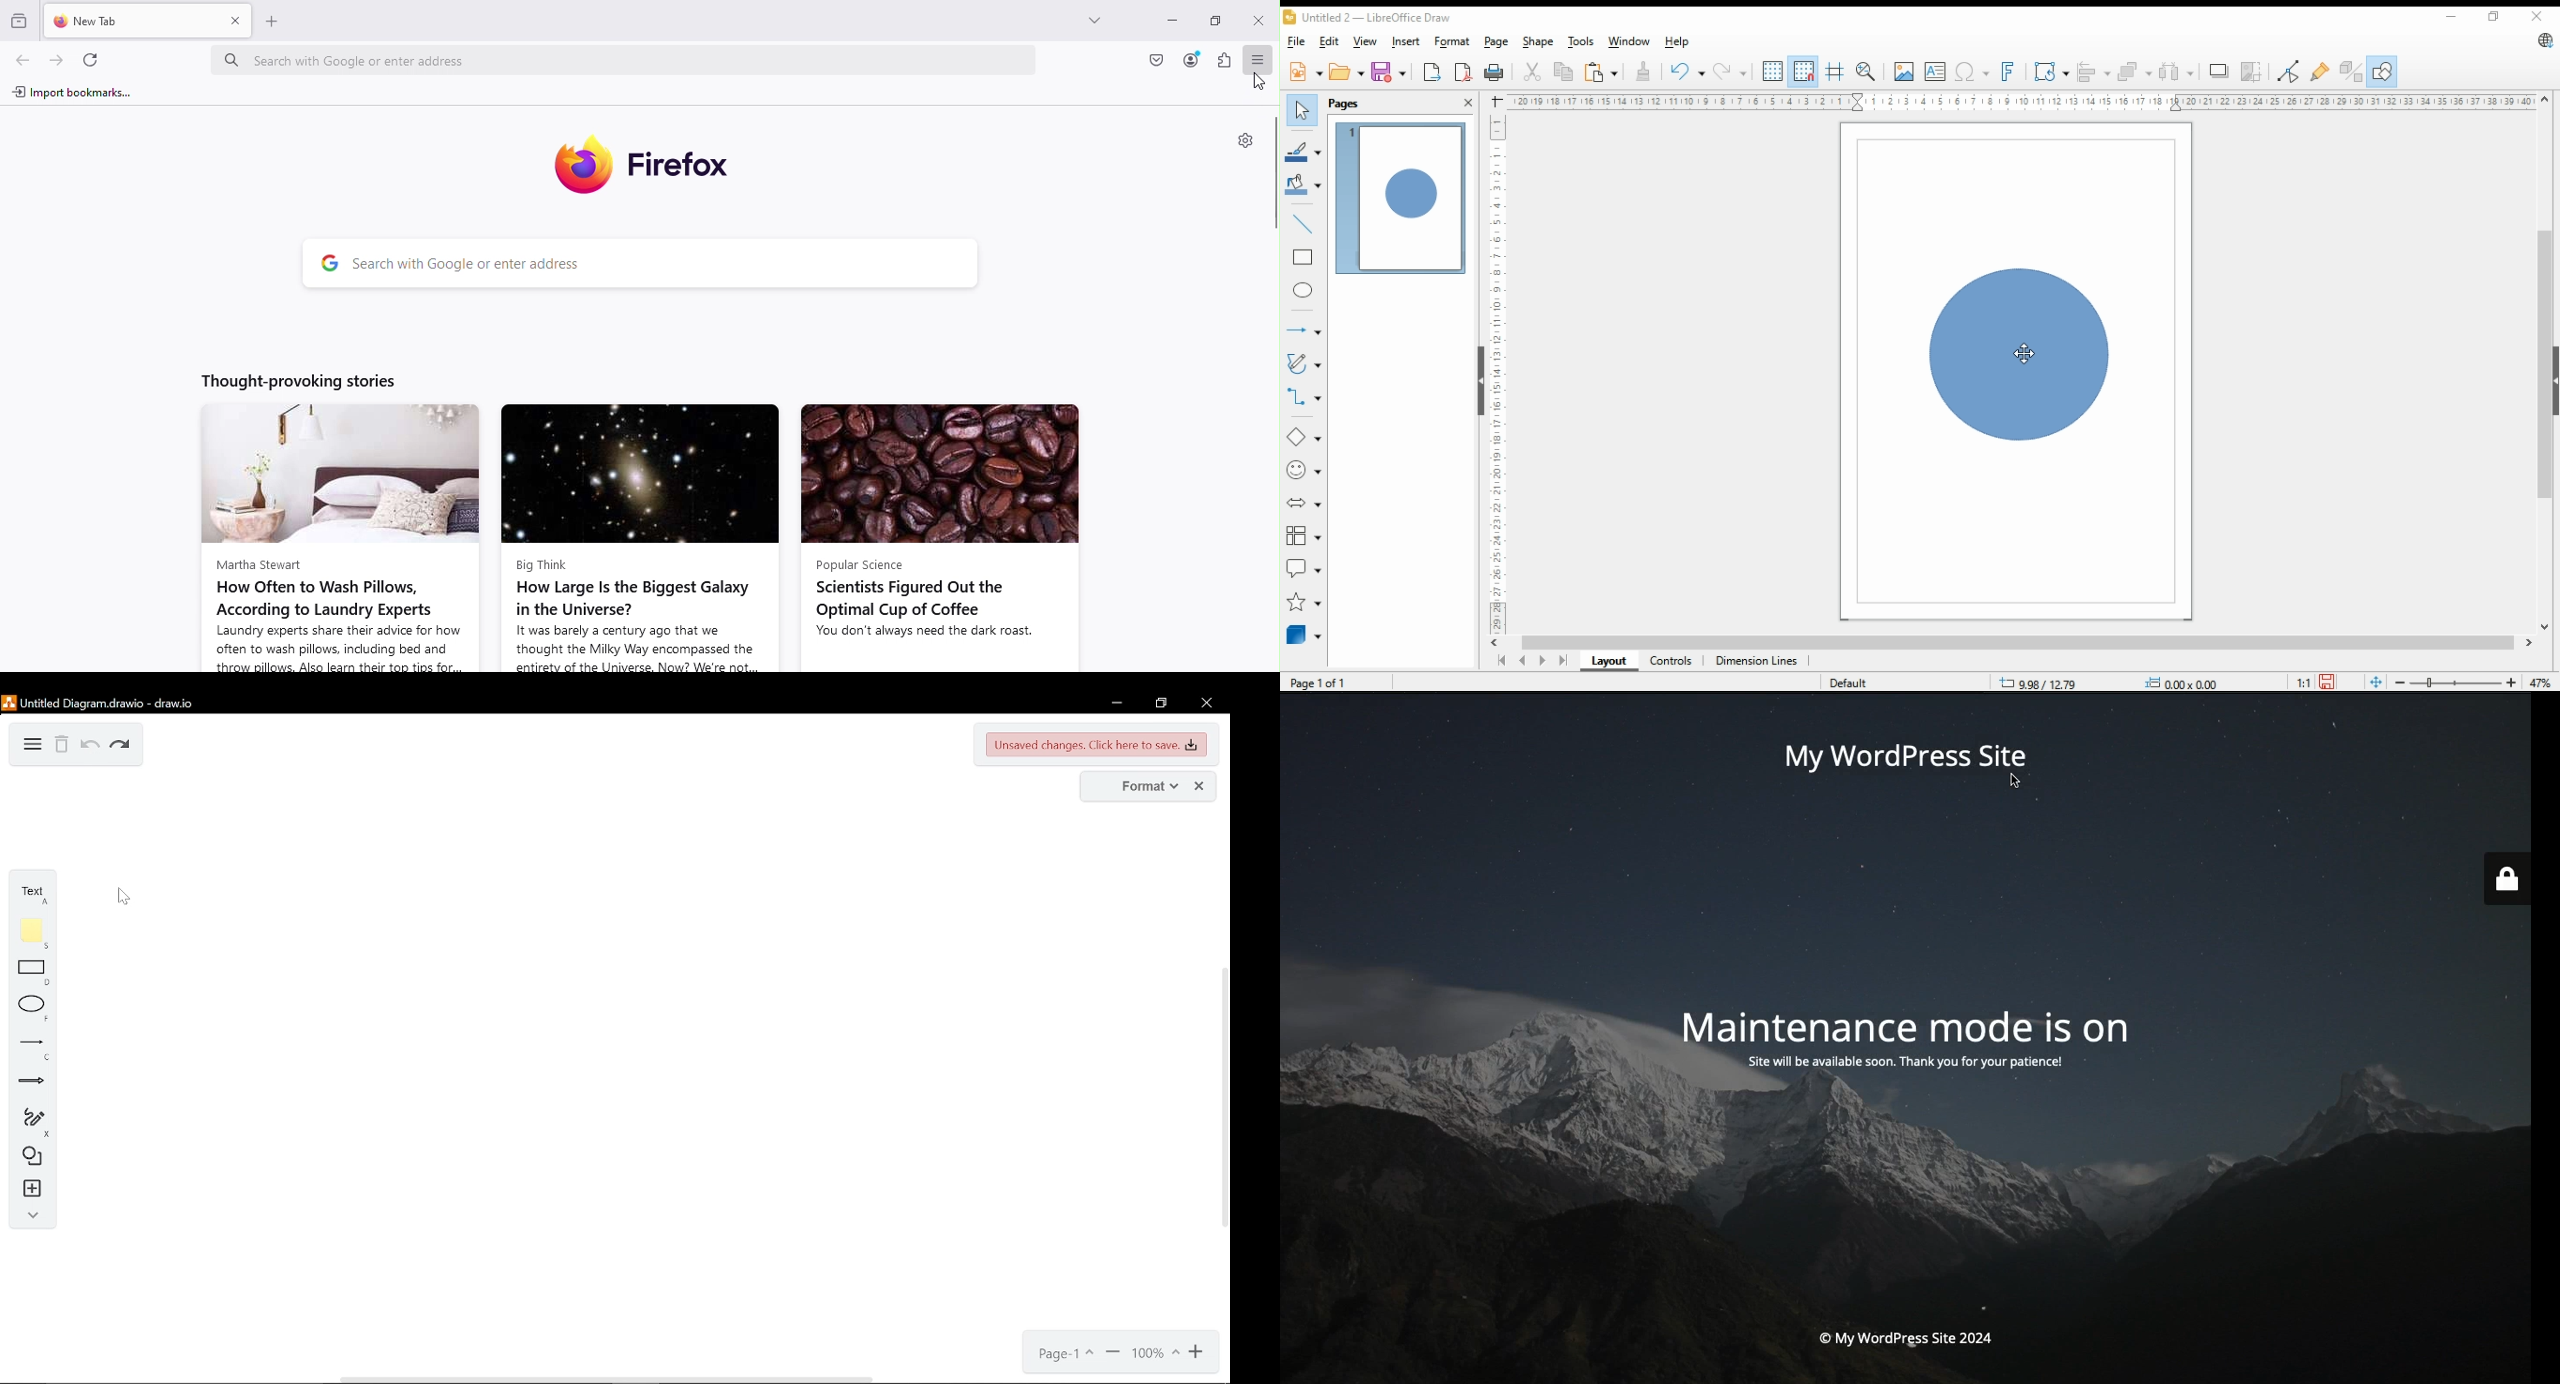  What do you see at coordinates (2303, 681) in the screenshot?
I see `1:1` at bounding box center [2303, 681].